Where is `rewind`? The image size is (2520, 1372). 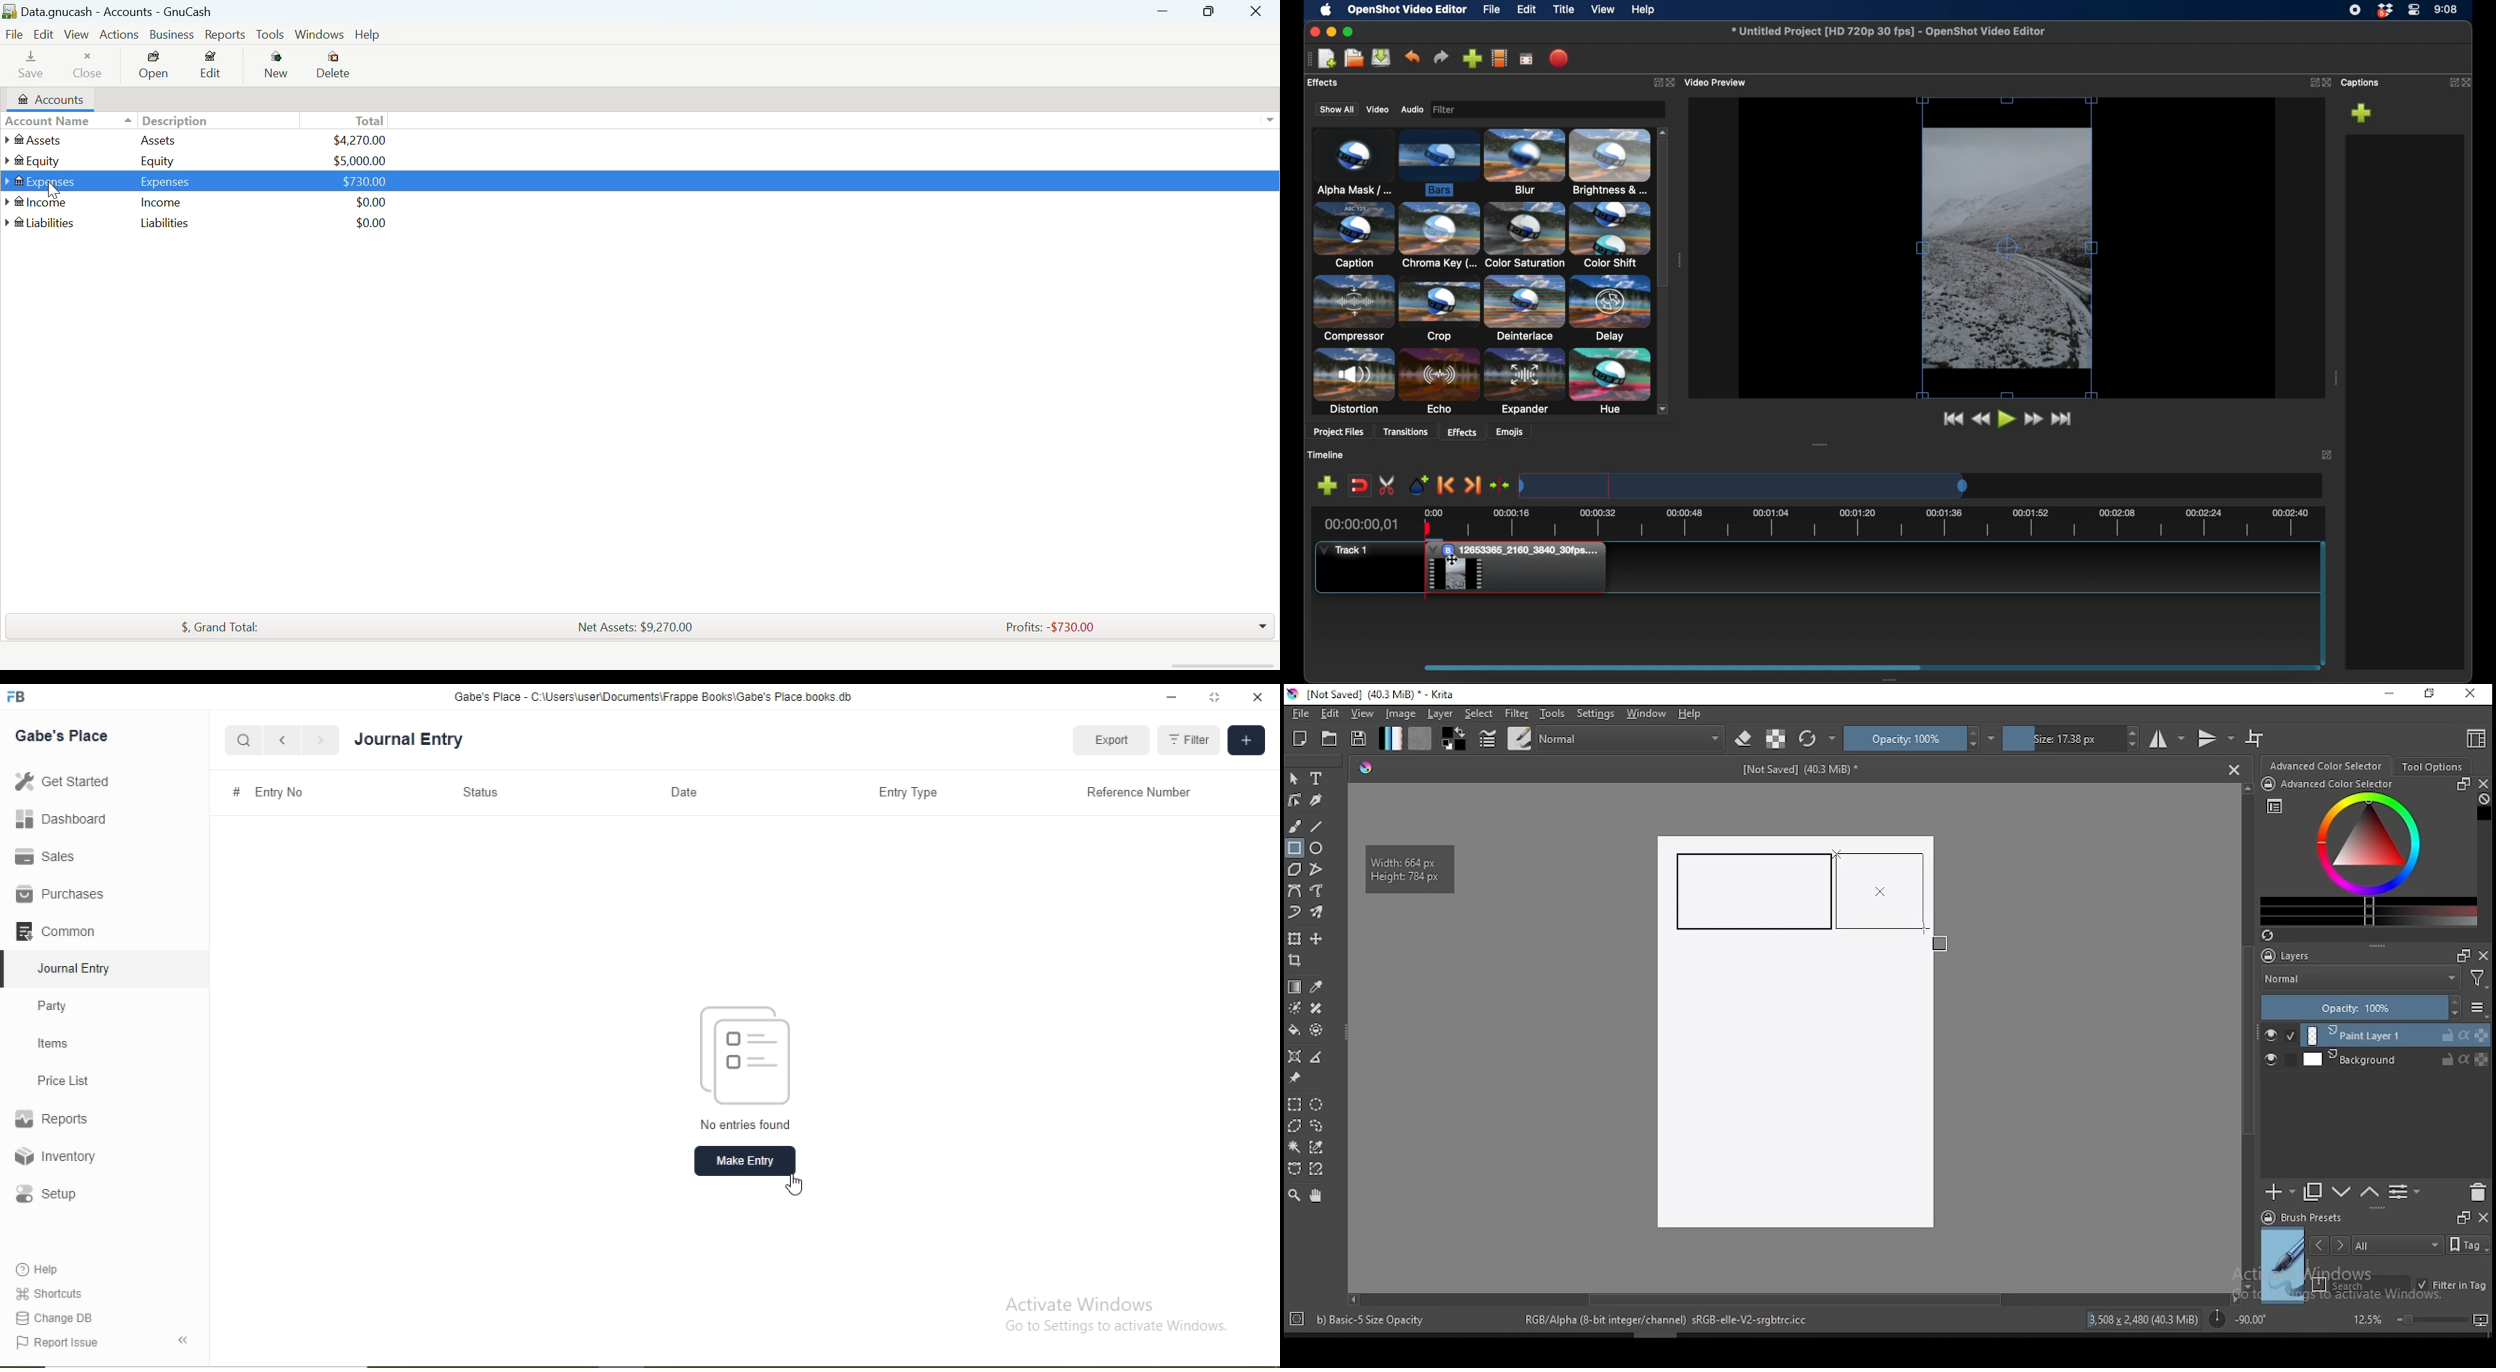 rewind is located at coordinates (1980, 419).